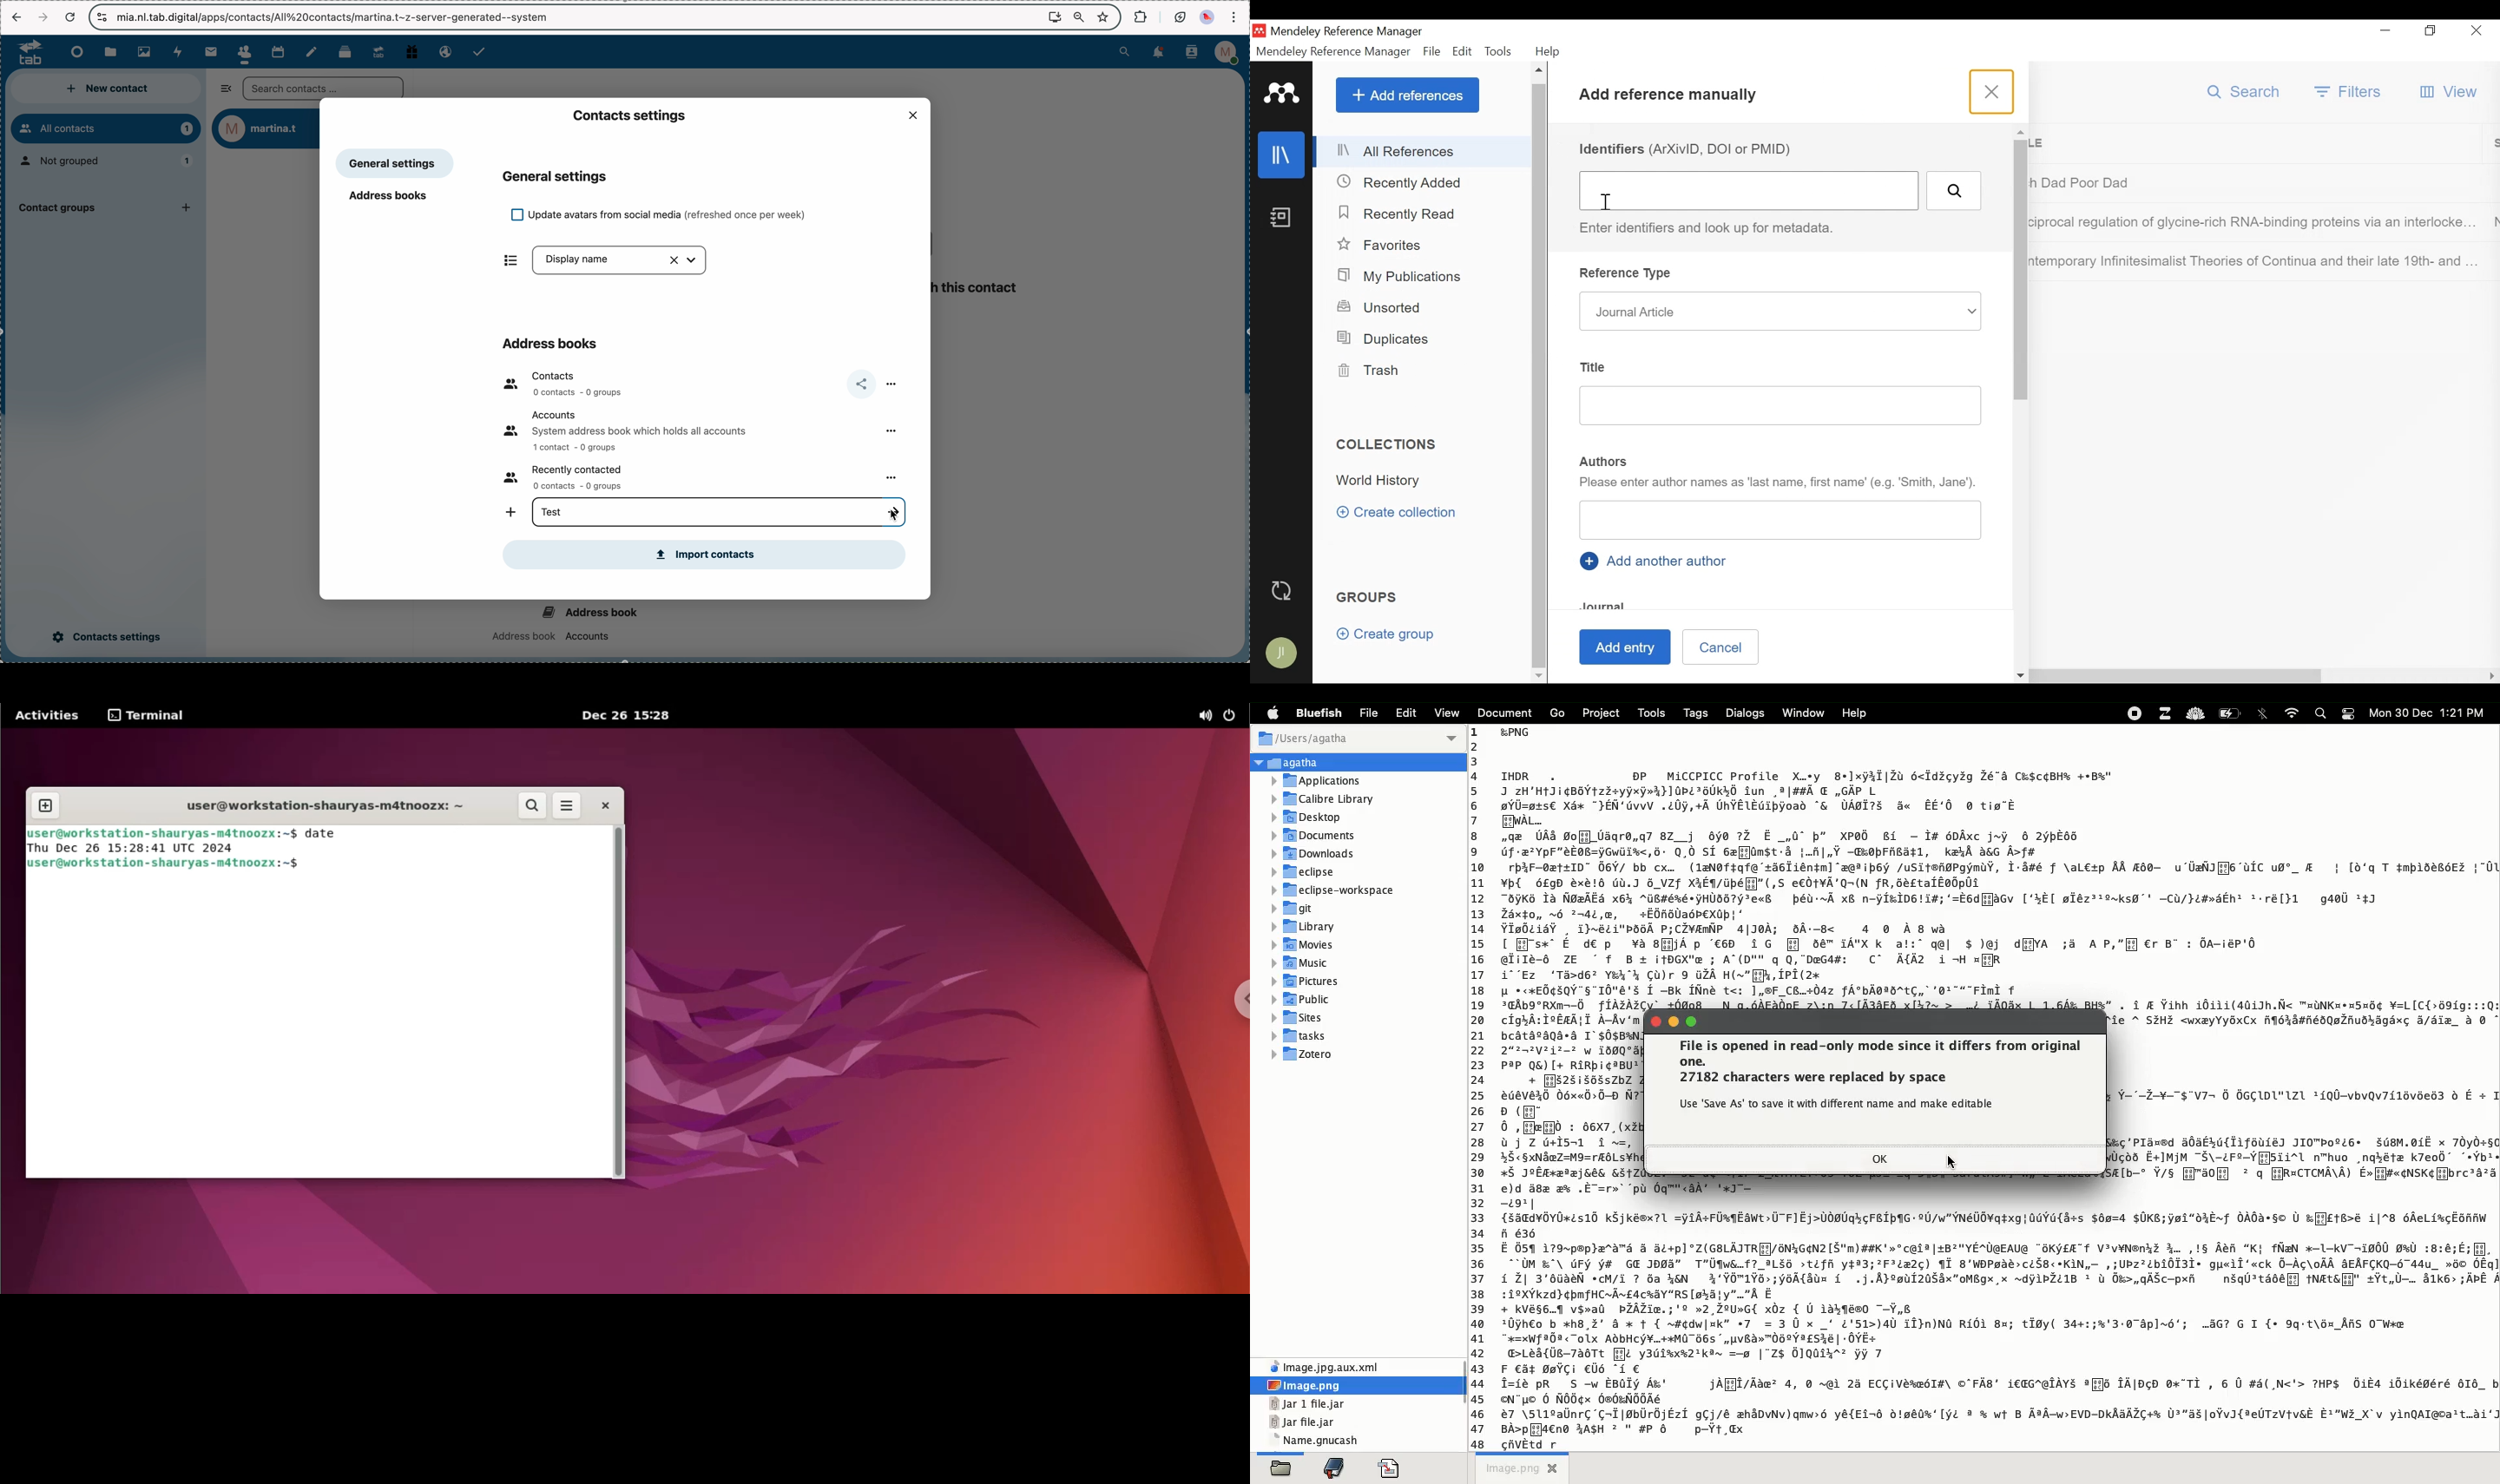  I want to click on zoom out, so click(1078, 15).